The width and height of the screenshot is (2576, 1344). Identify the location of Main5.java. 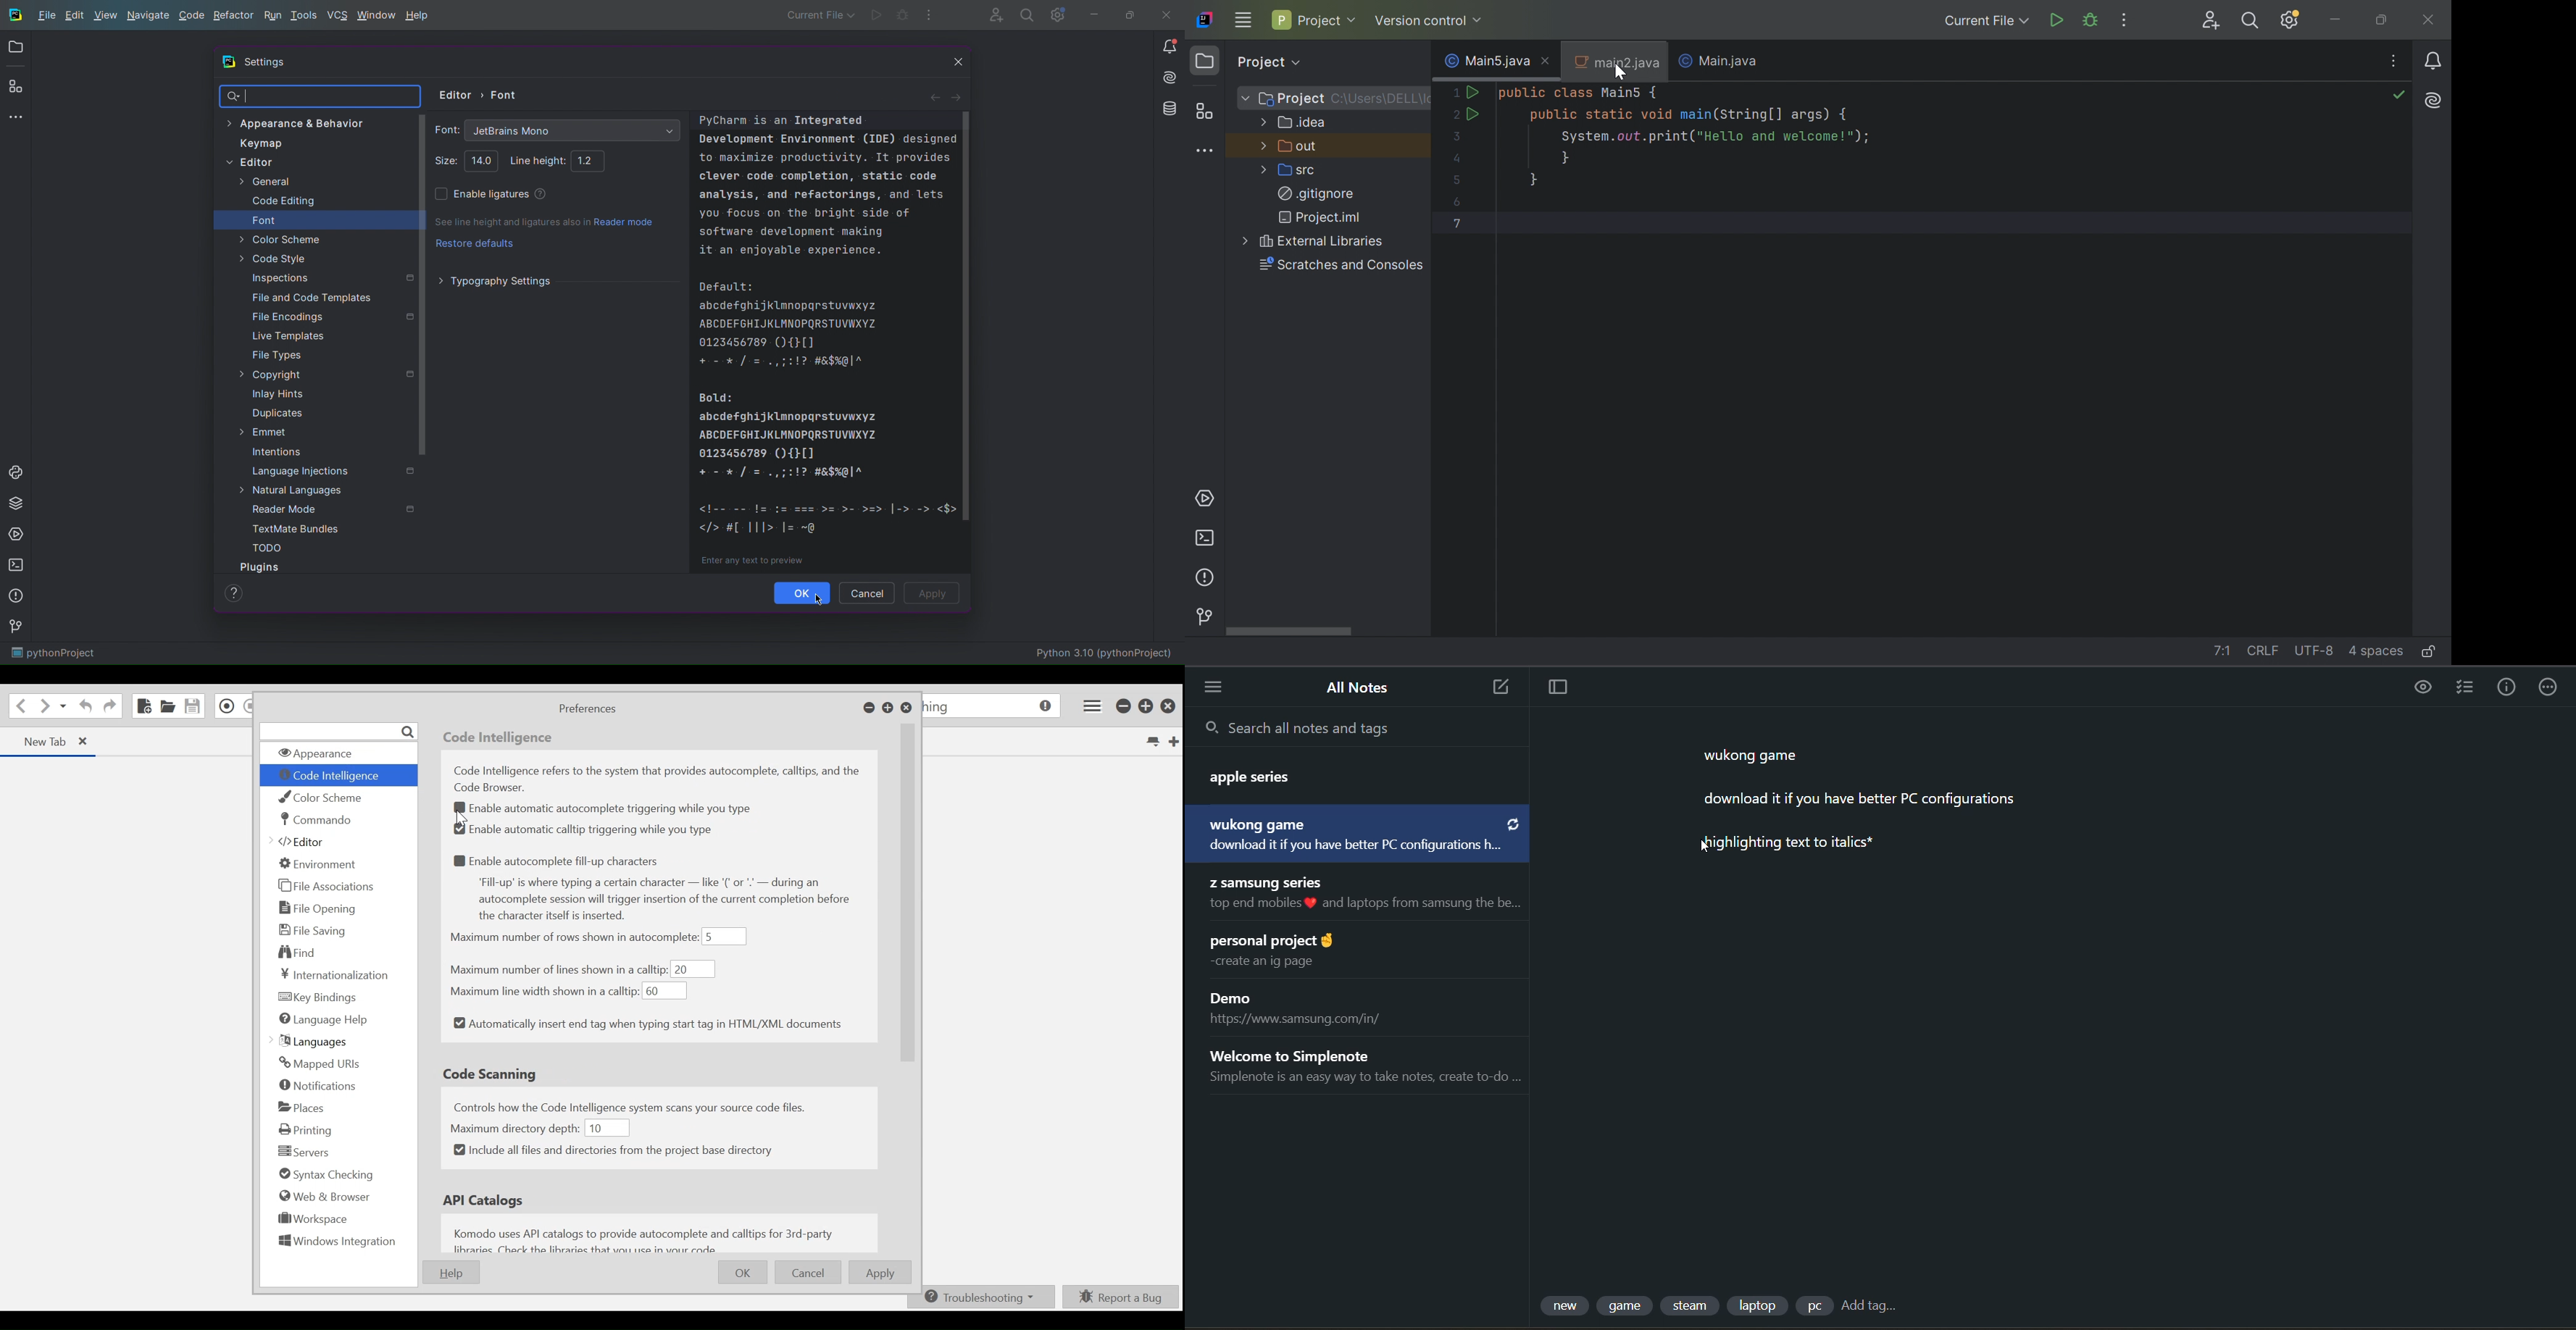
(1484, 61).